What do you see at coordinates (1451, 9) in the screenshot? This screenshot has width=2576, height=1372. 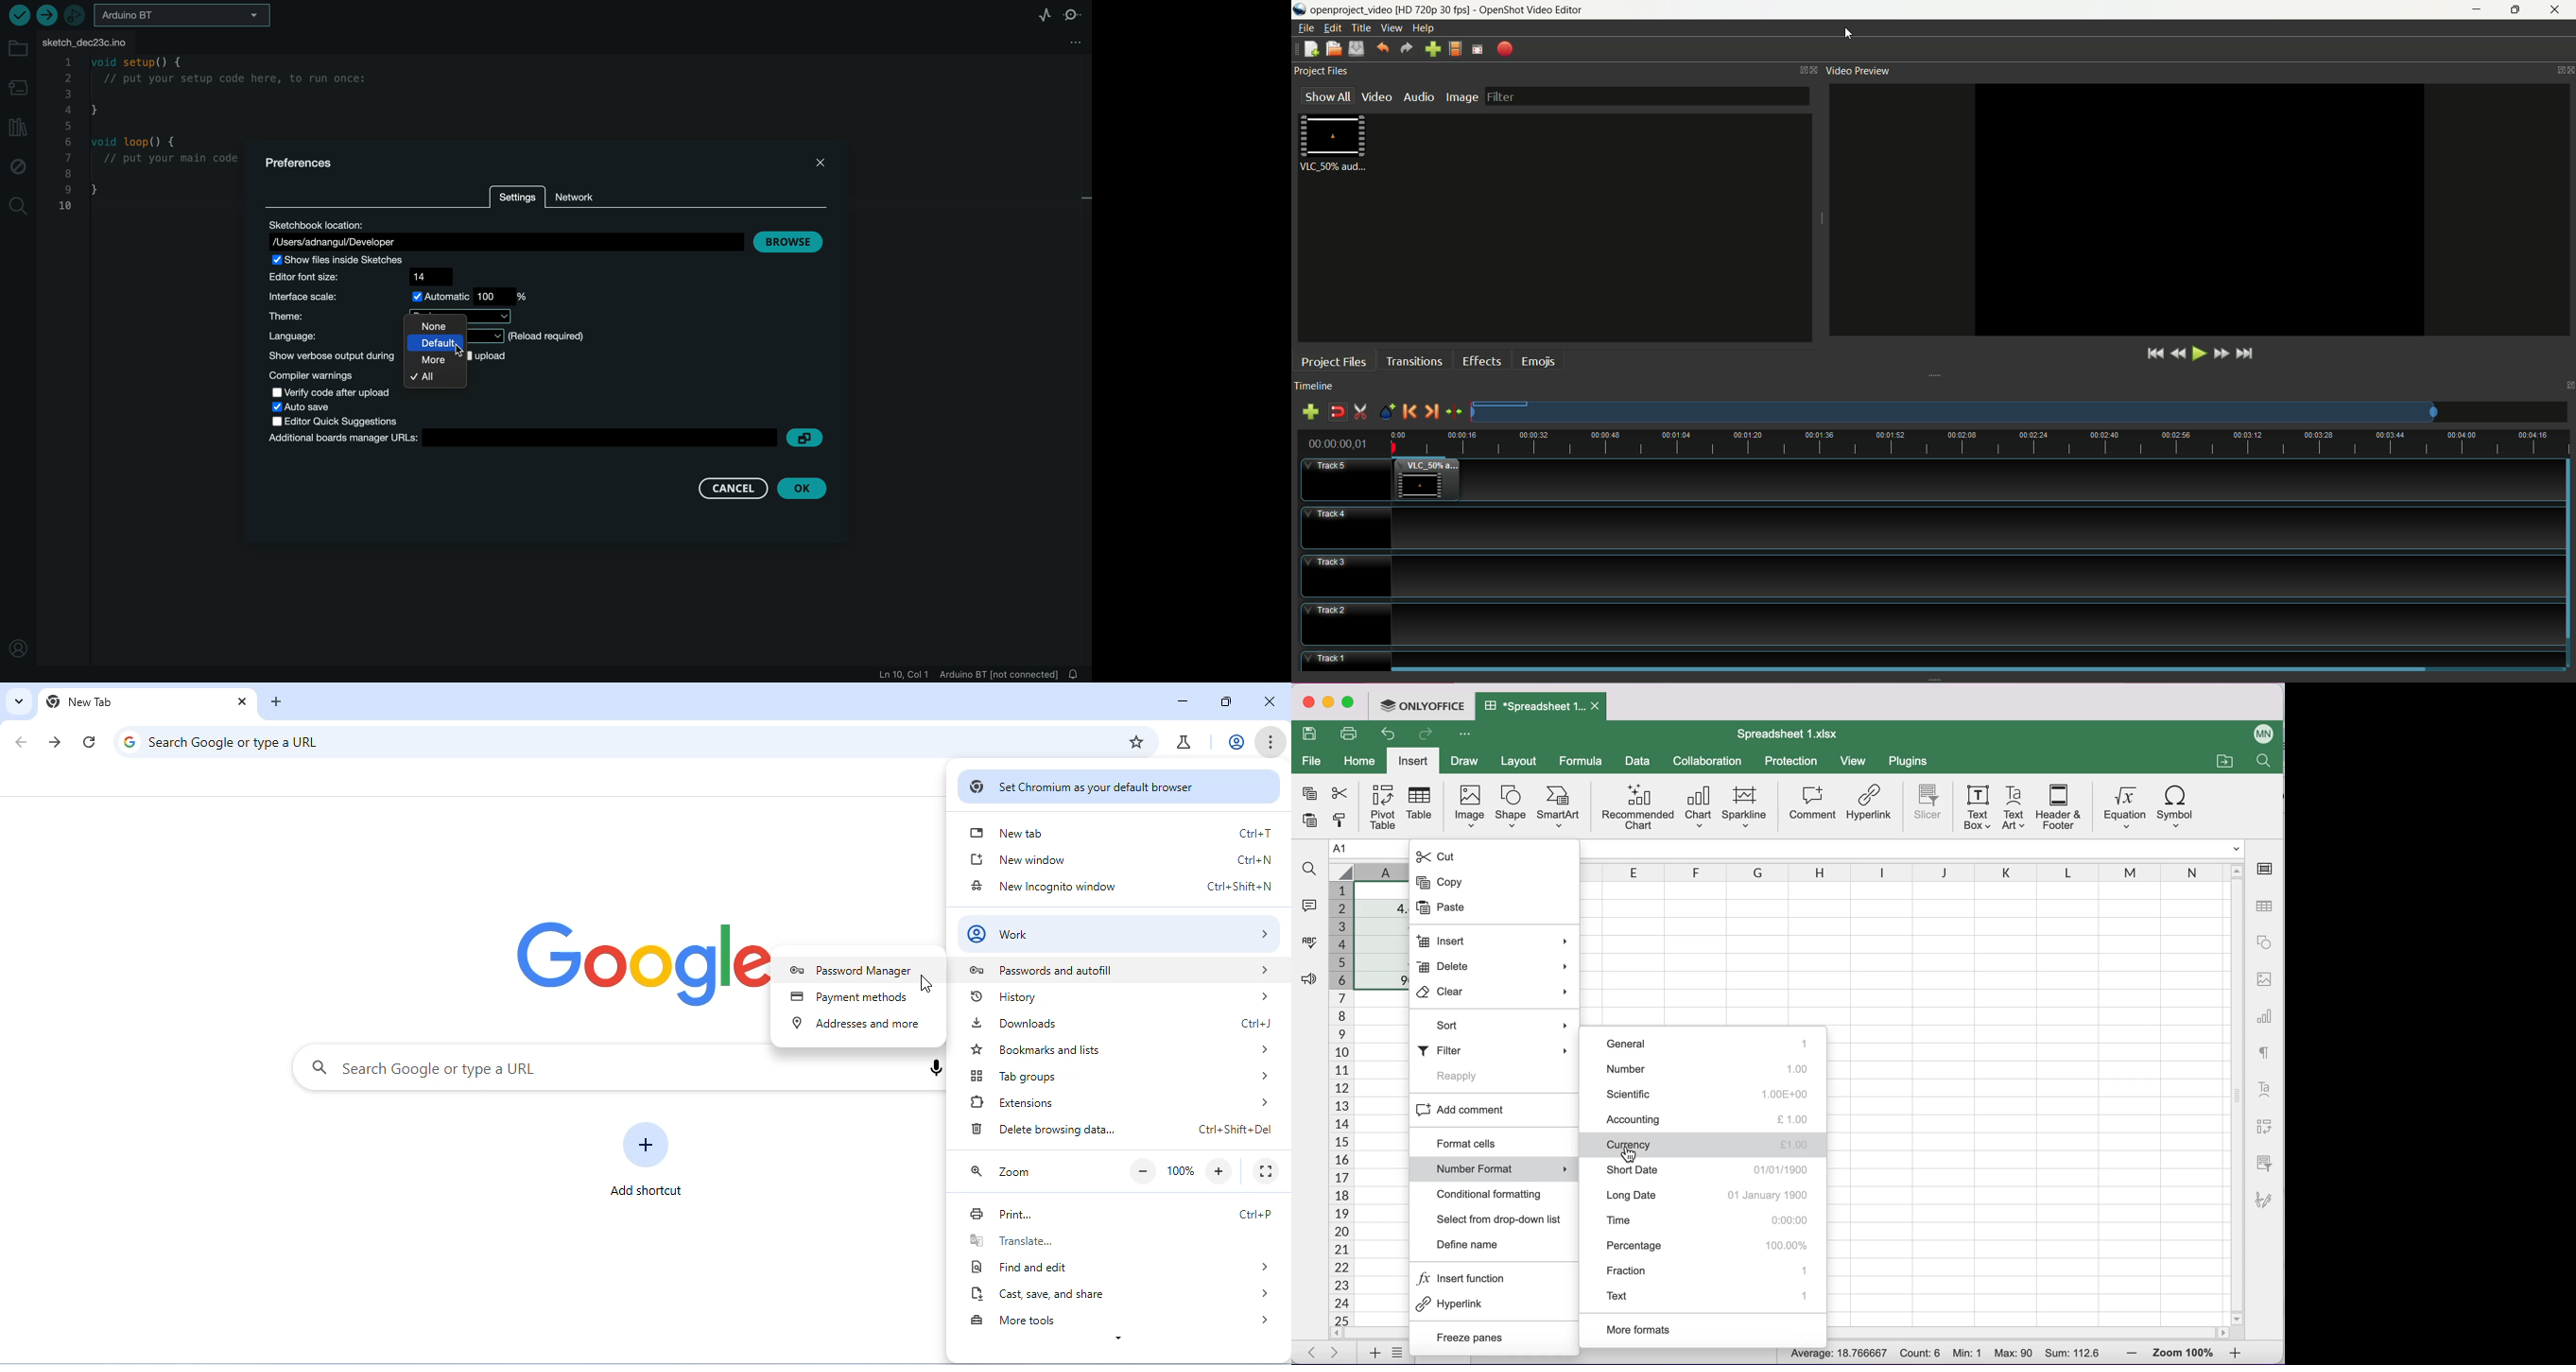 I see `openproject_video [HD 720p 30 fps] - OpenShot Video Editor` at bounding box center [1451, 9].